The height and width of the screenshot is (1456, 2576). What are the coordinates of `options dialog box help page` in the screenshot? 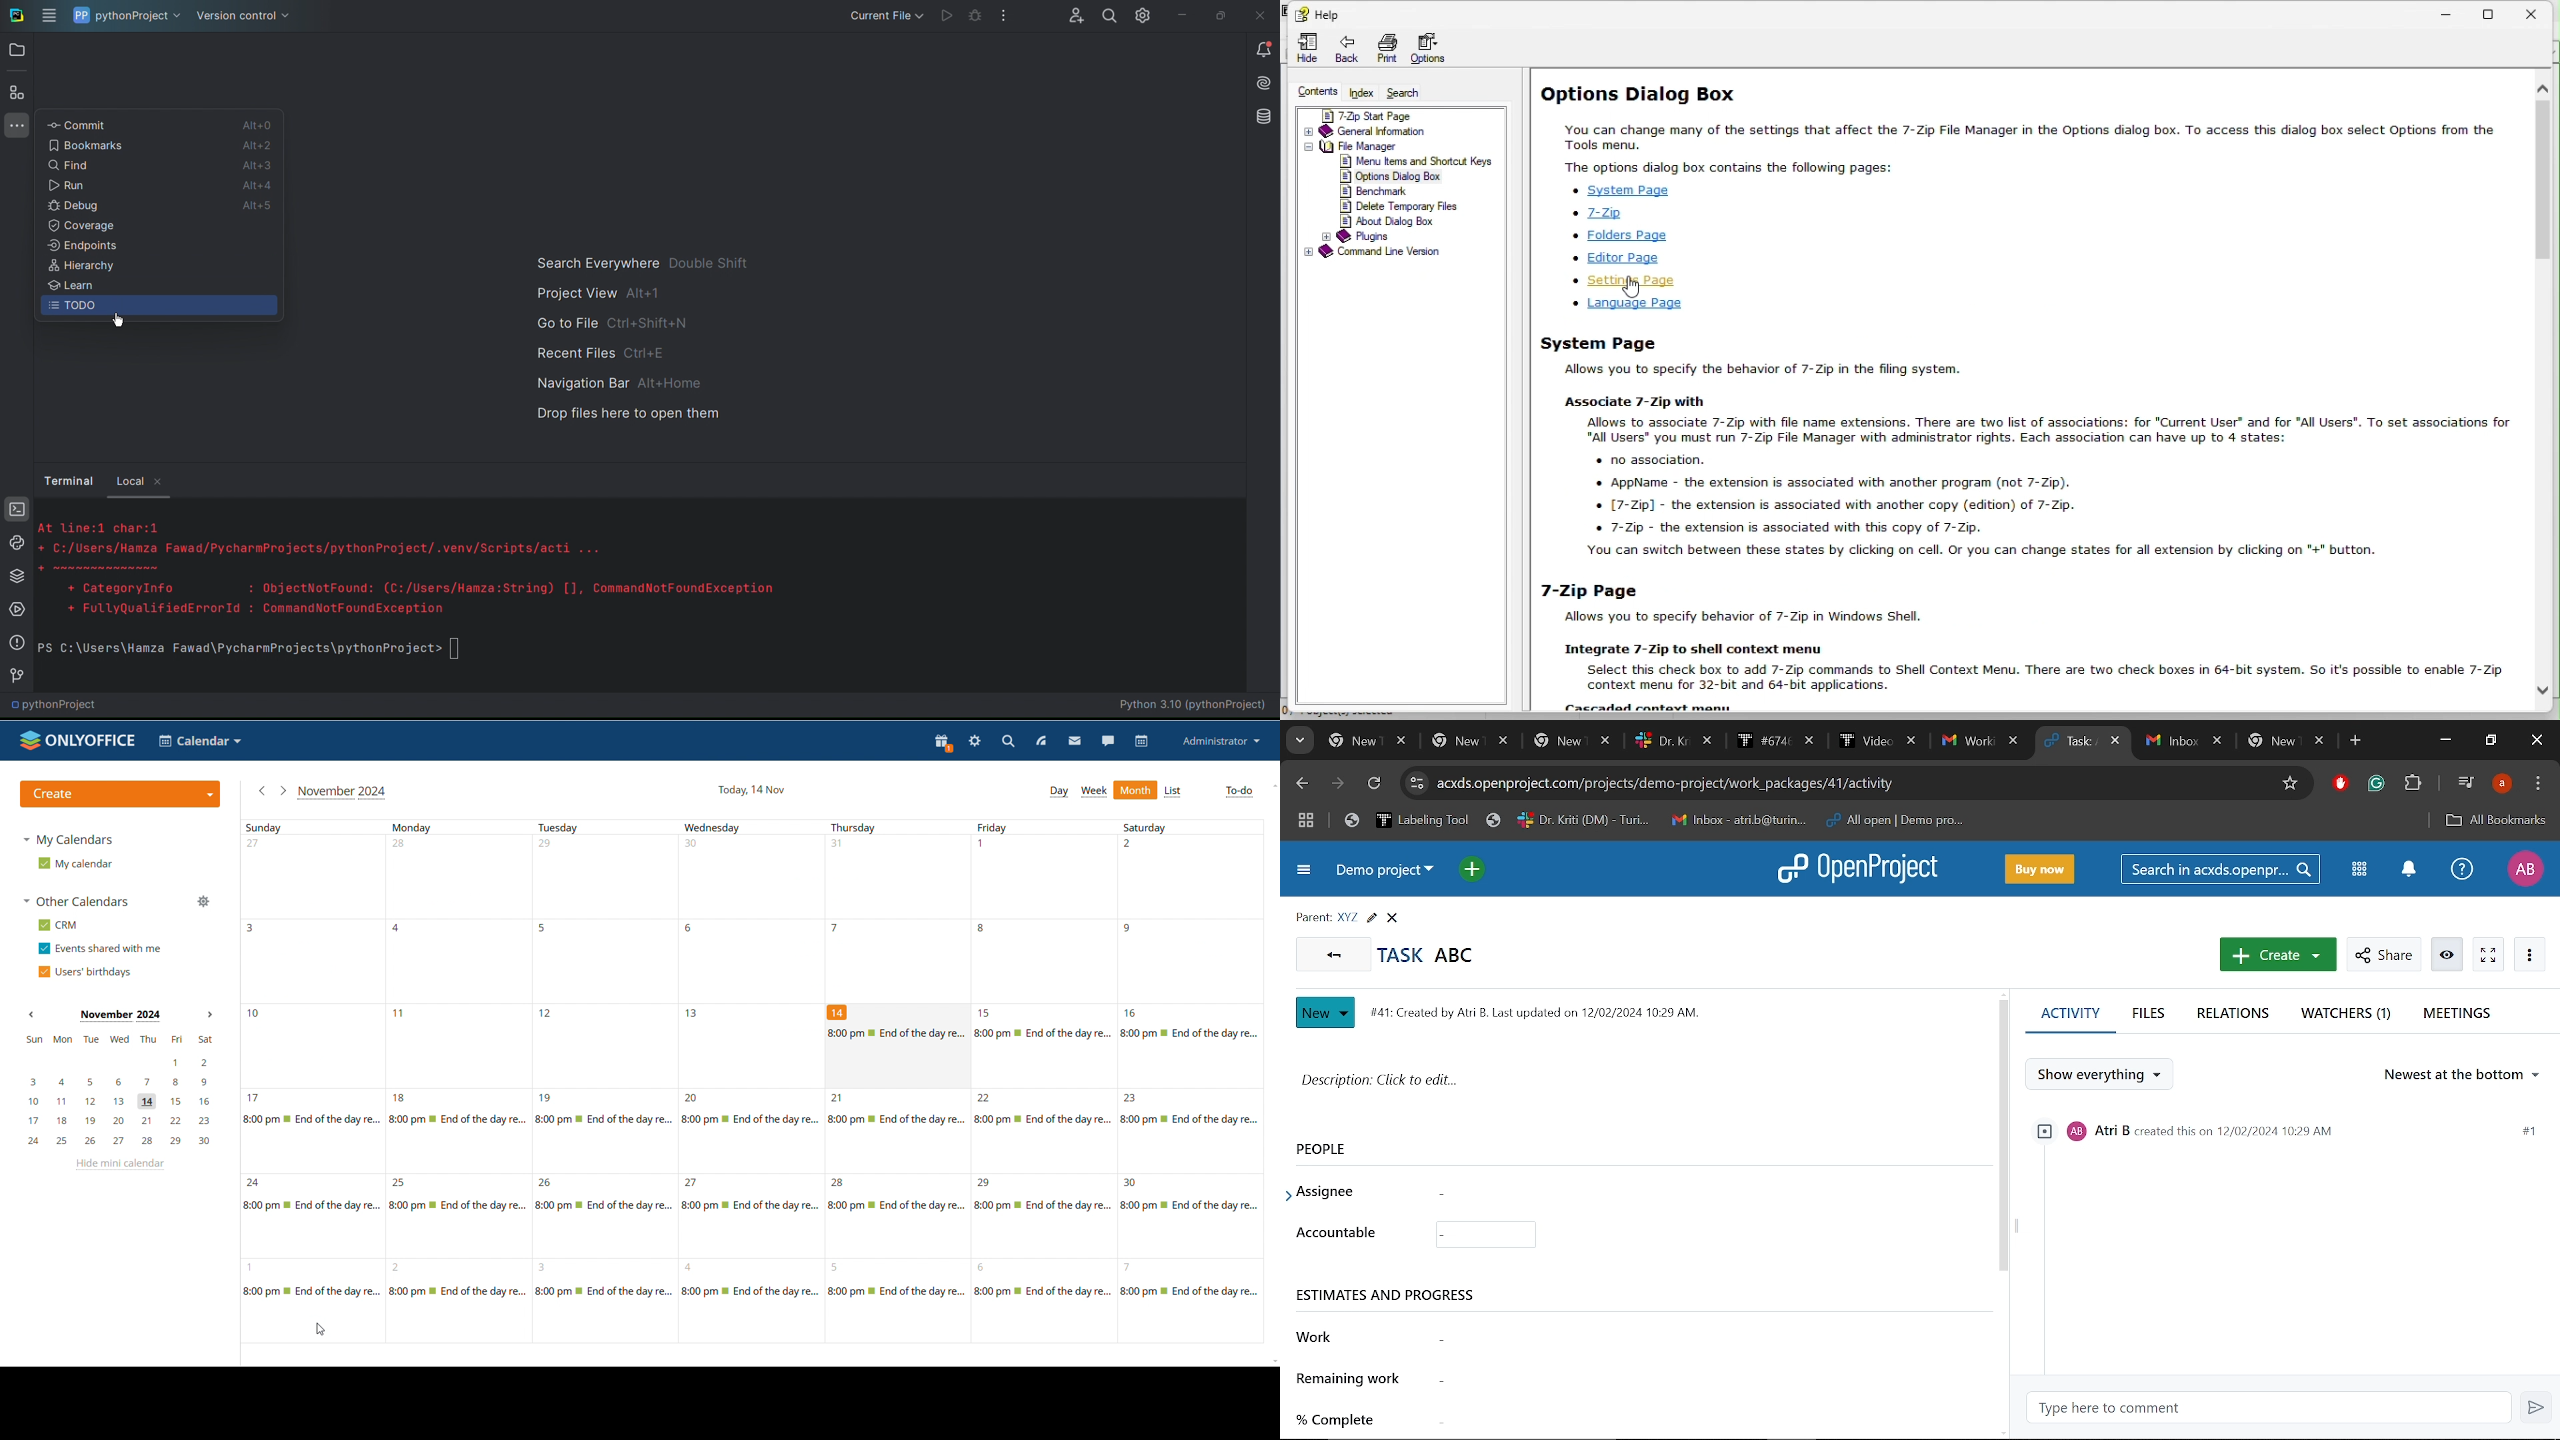 It's located at (2025, 125).